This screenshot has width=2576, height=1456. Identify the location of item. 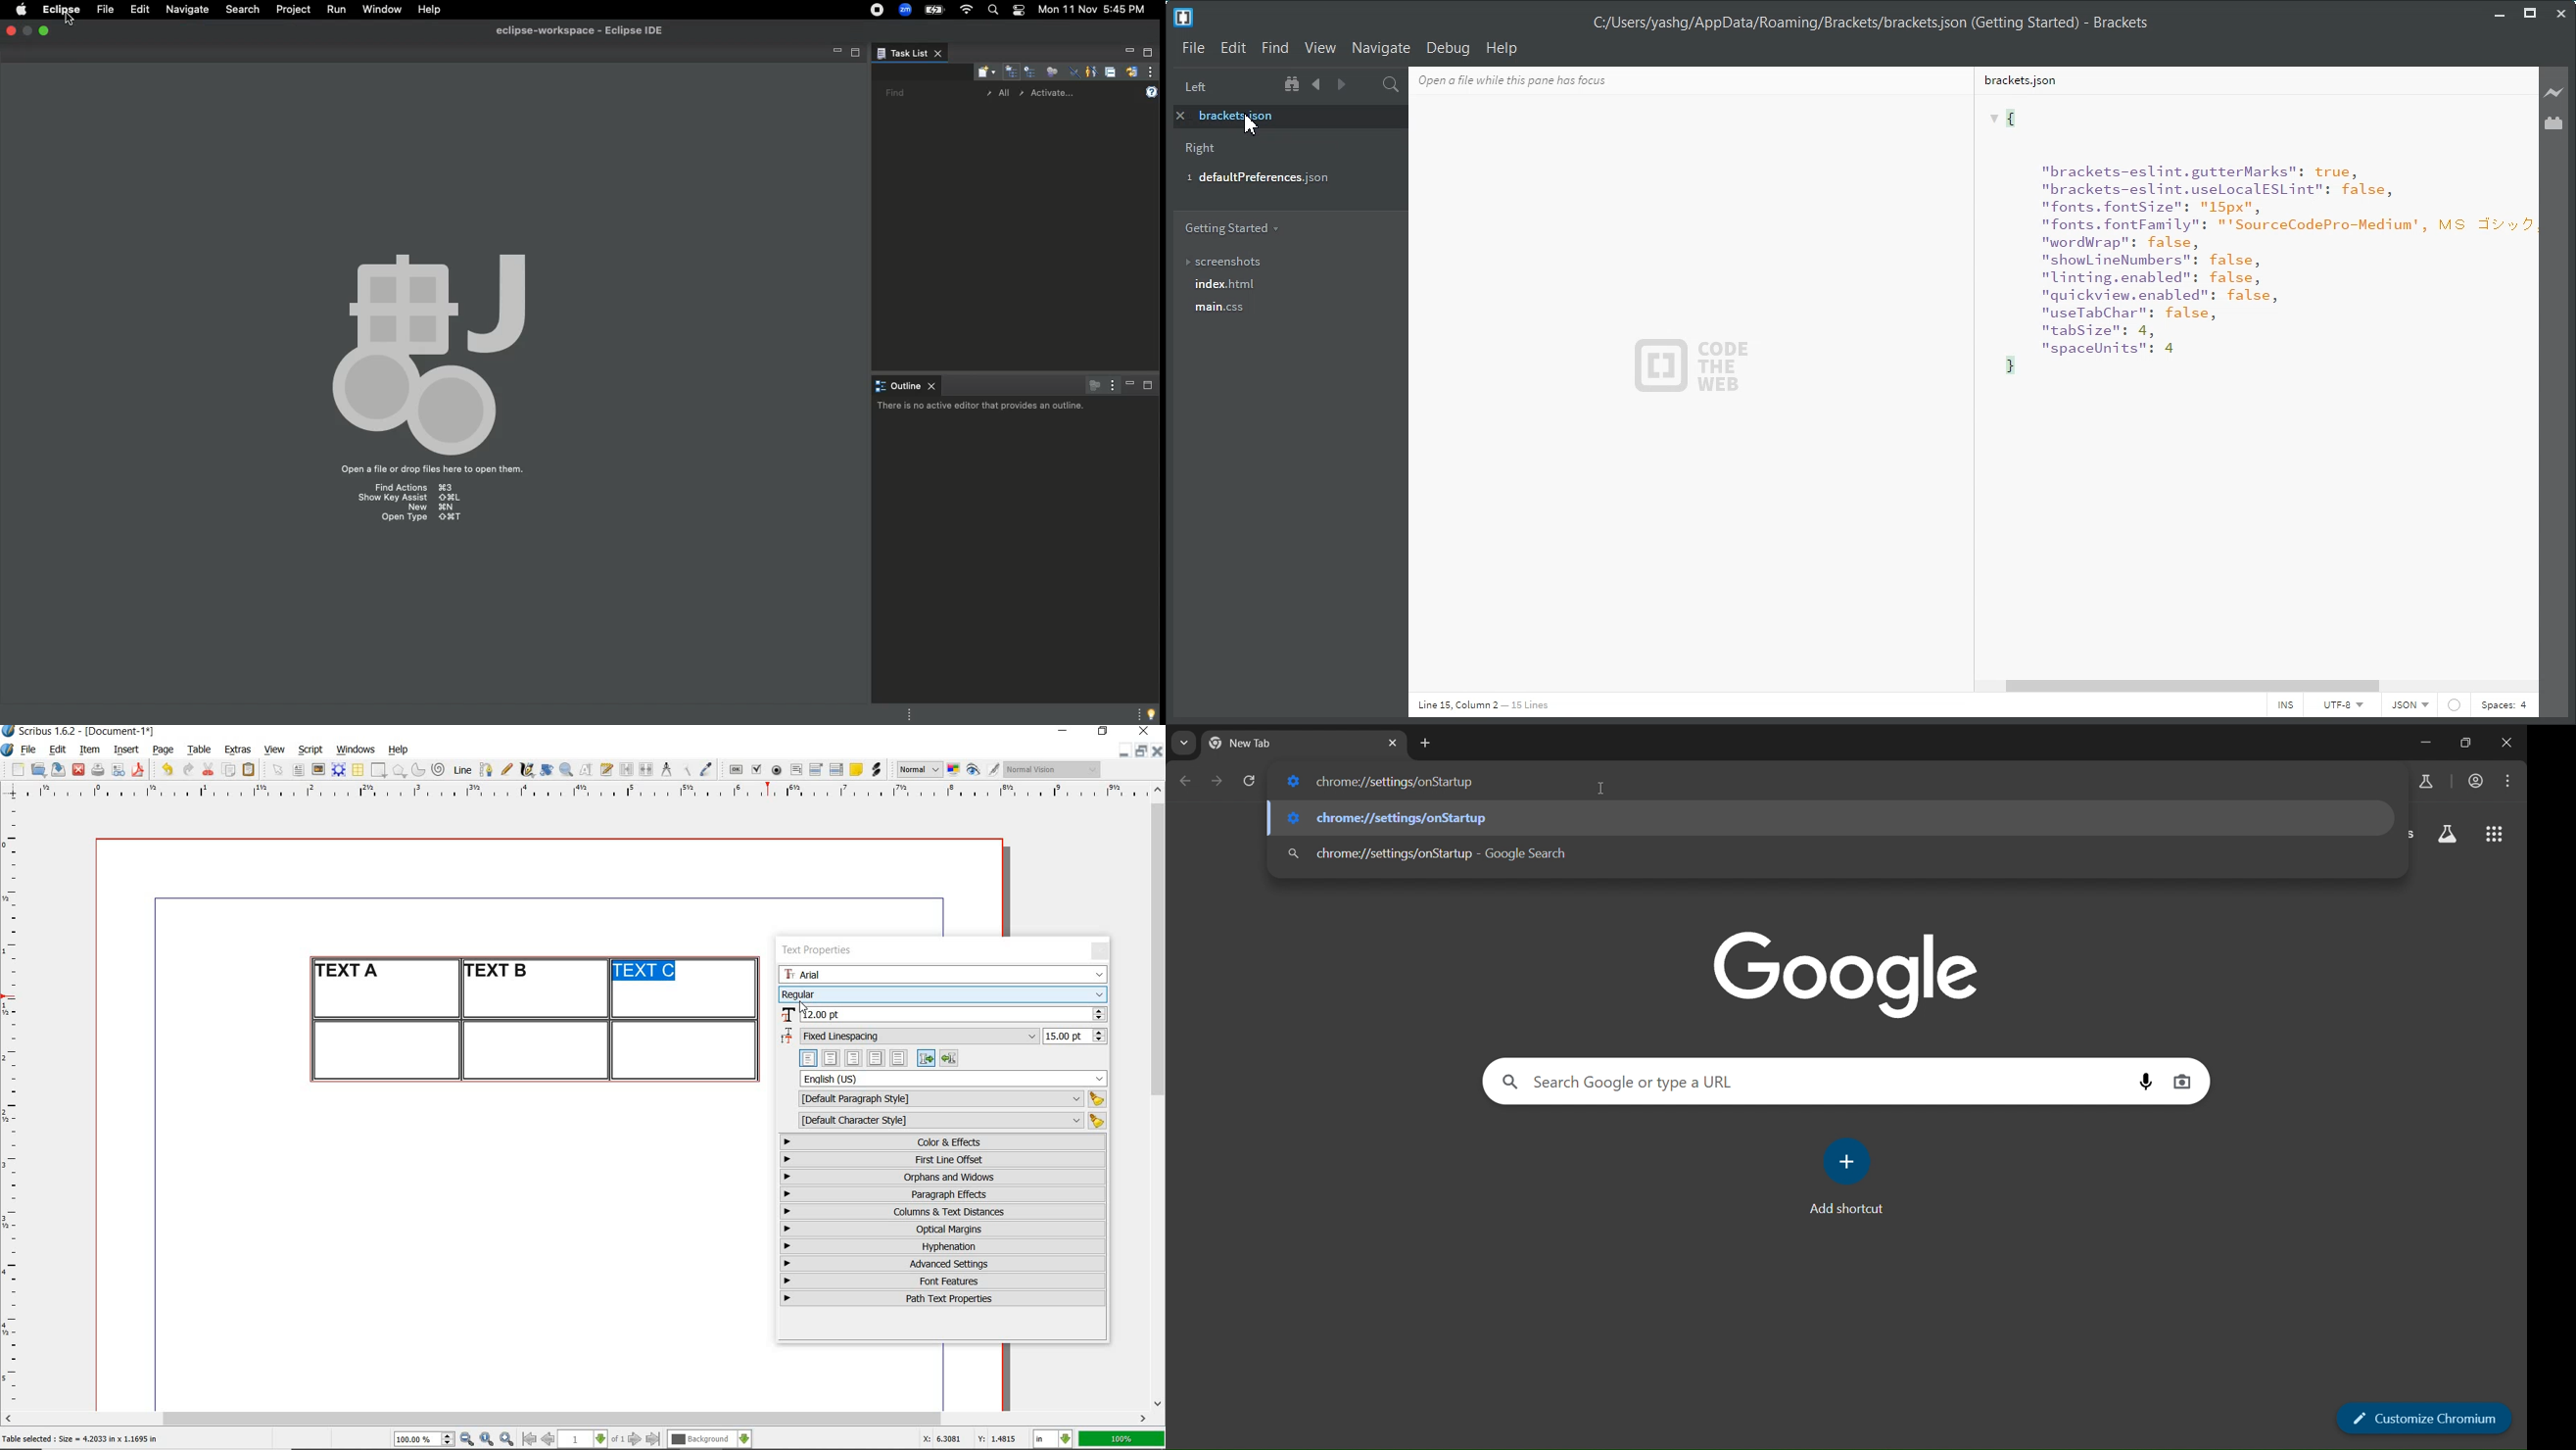
(89, 750).